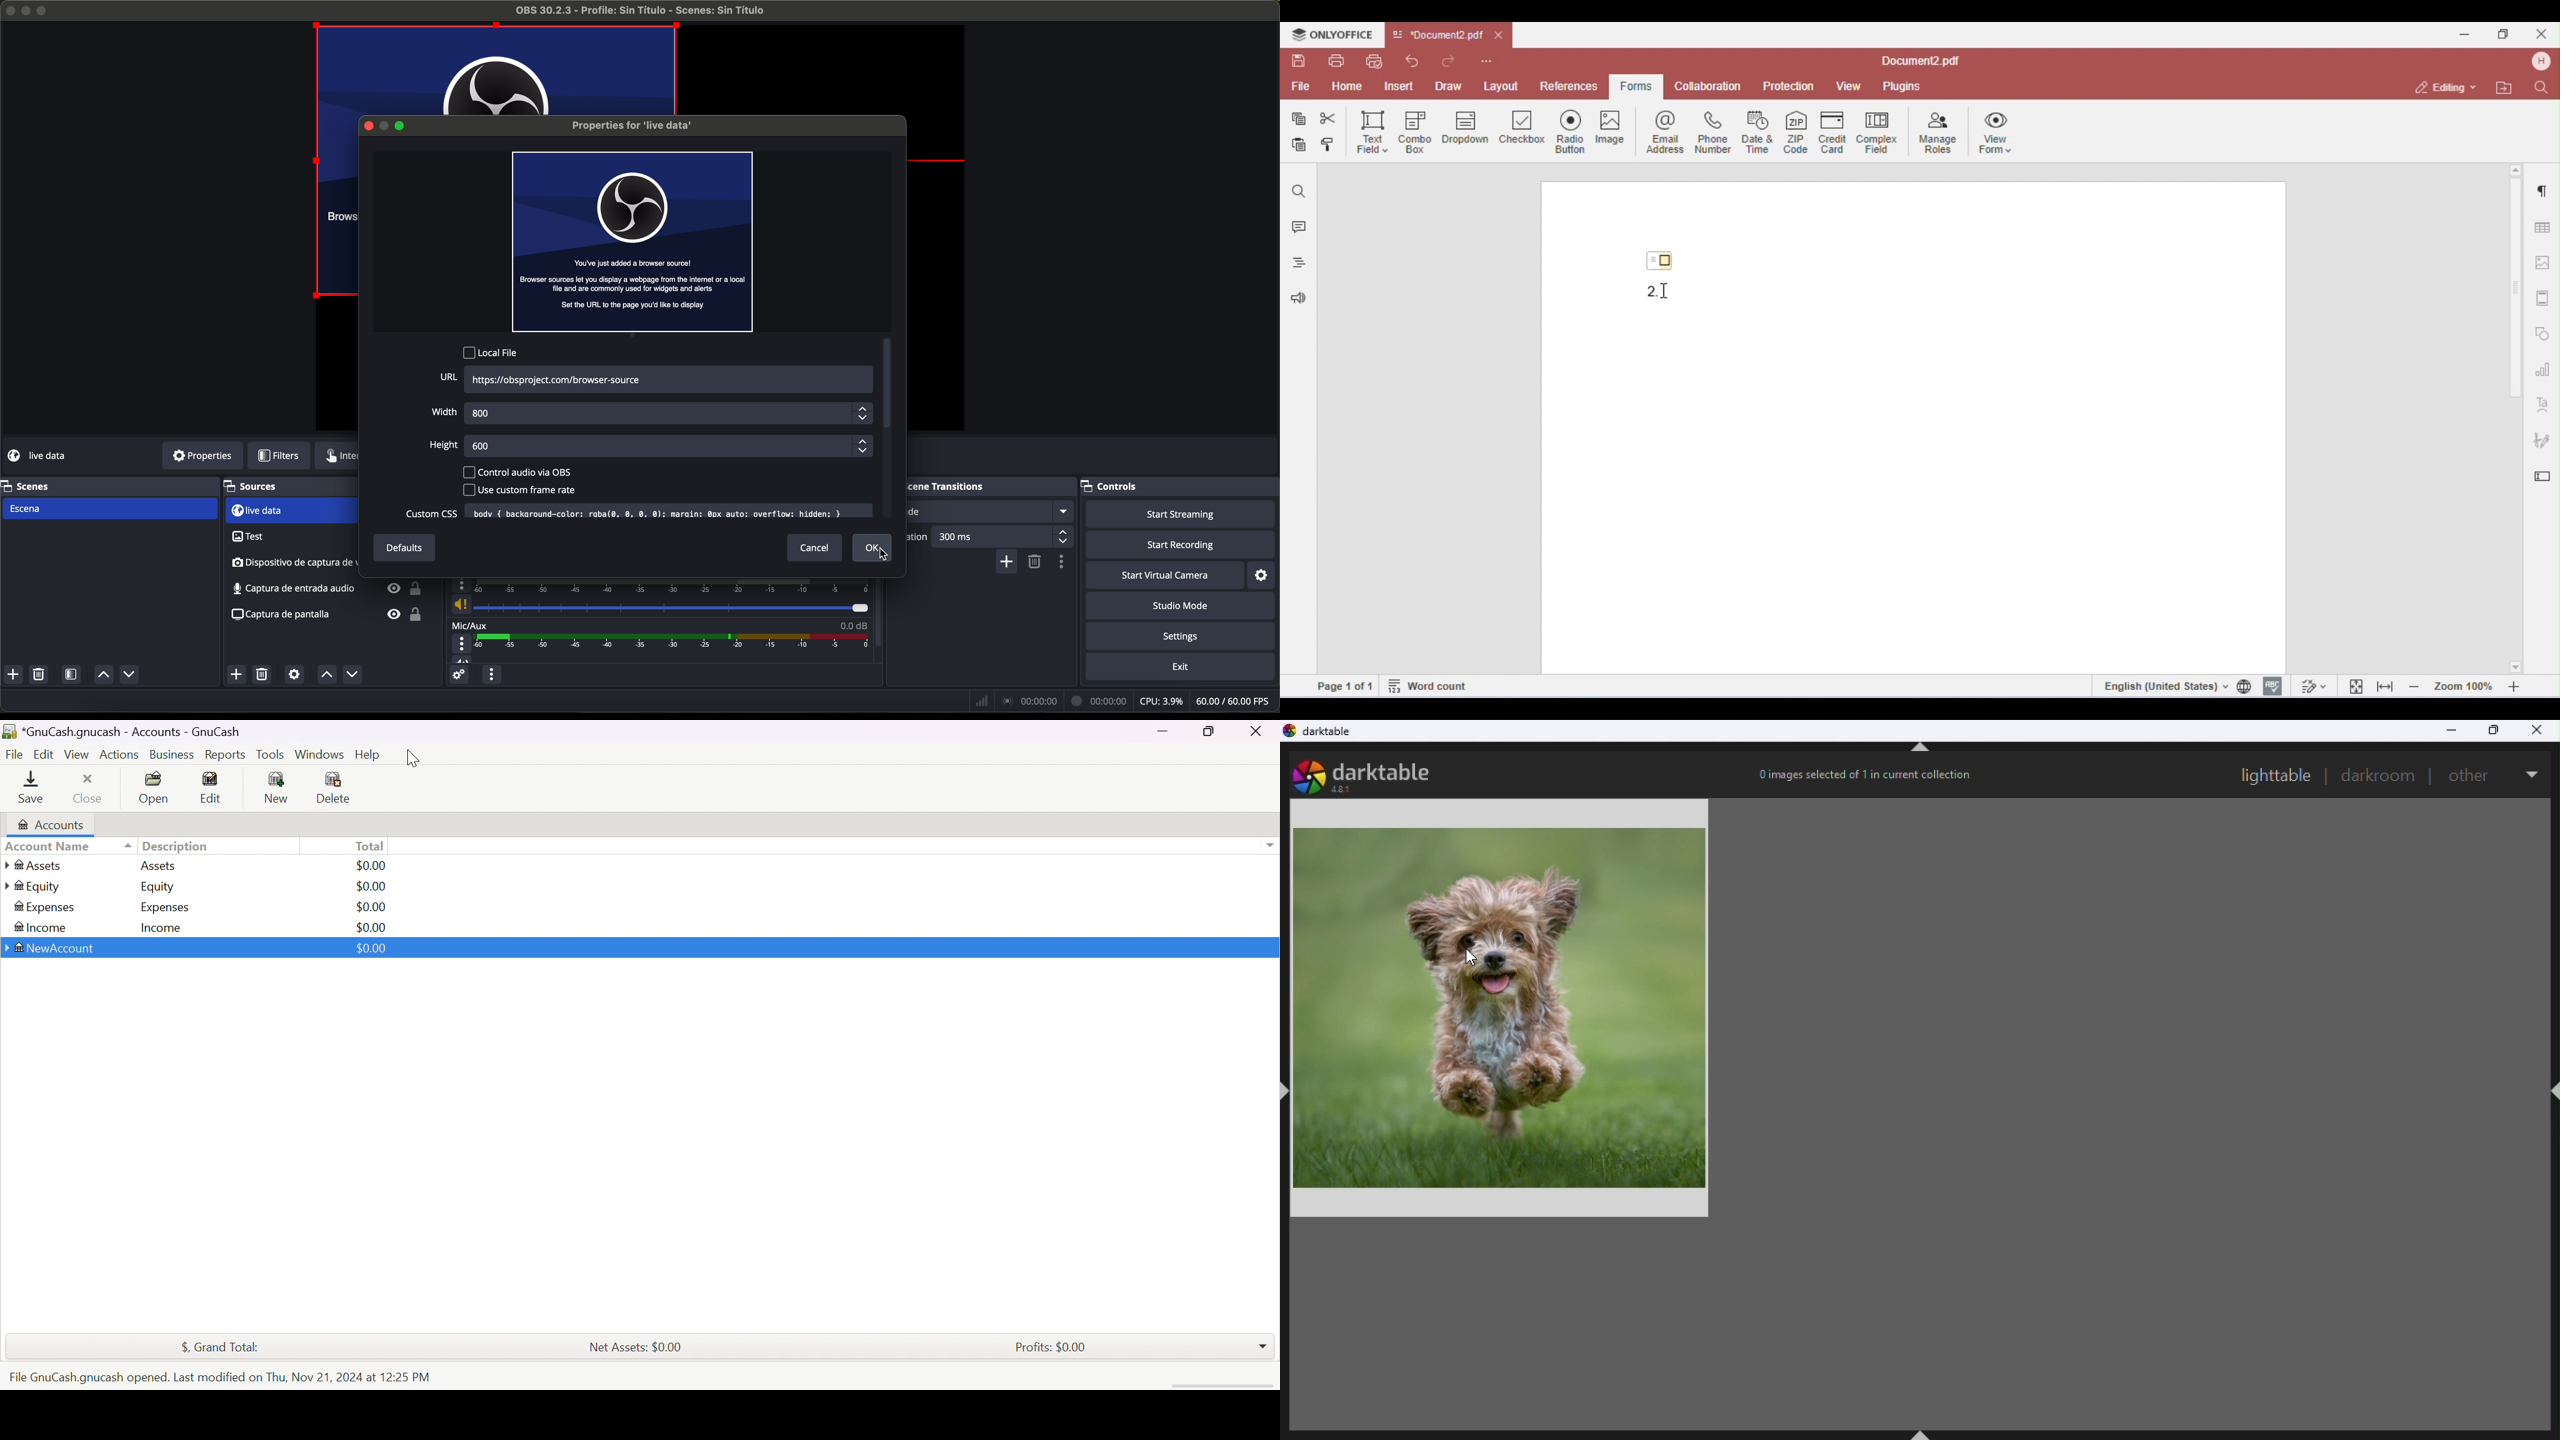 This screenshot has width=2576, height=1456. Describe the element at coordinates (44, 12) in the screenshot. I see `maximize program` at that location.